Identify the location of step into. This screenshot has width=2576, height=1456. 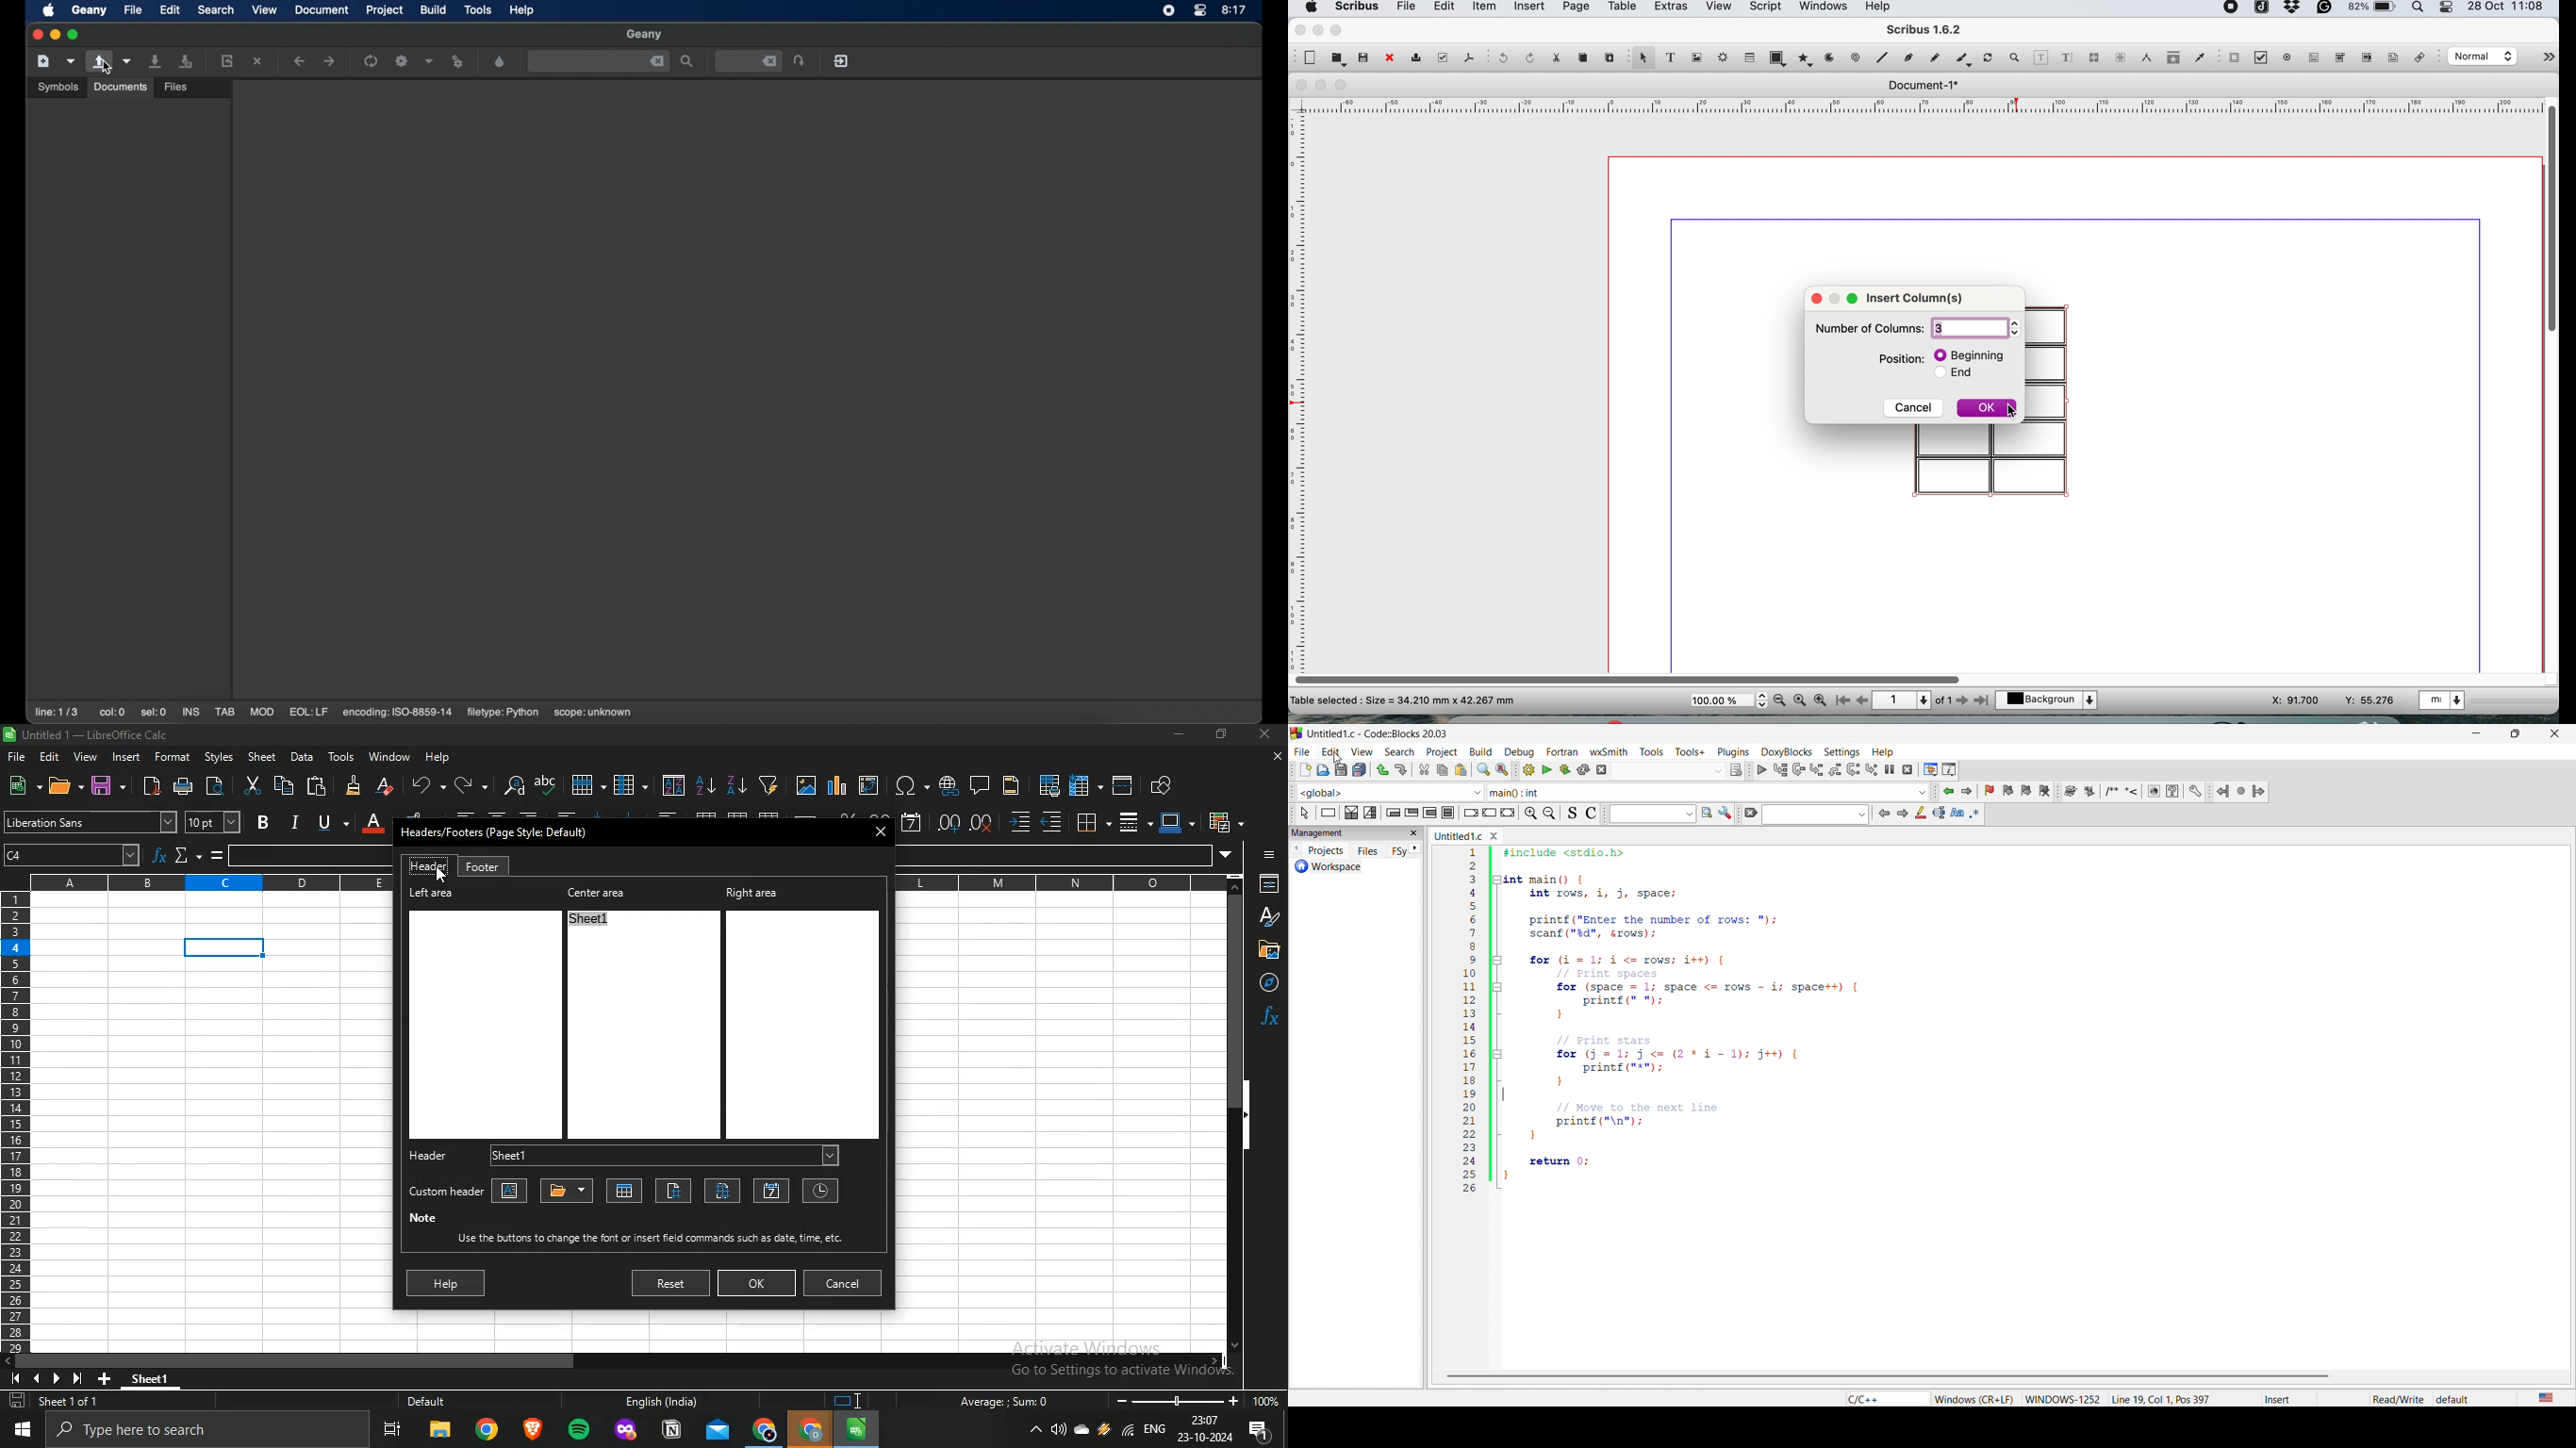
(1817, 770).